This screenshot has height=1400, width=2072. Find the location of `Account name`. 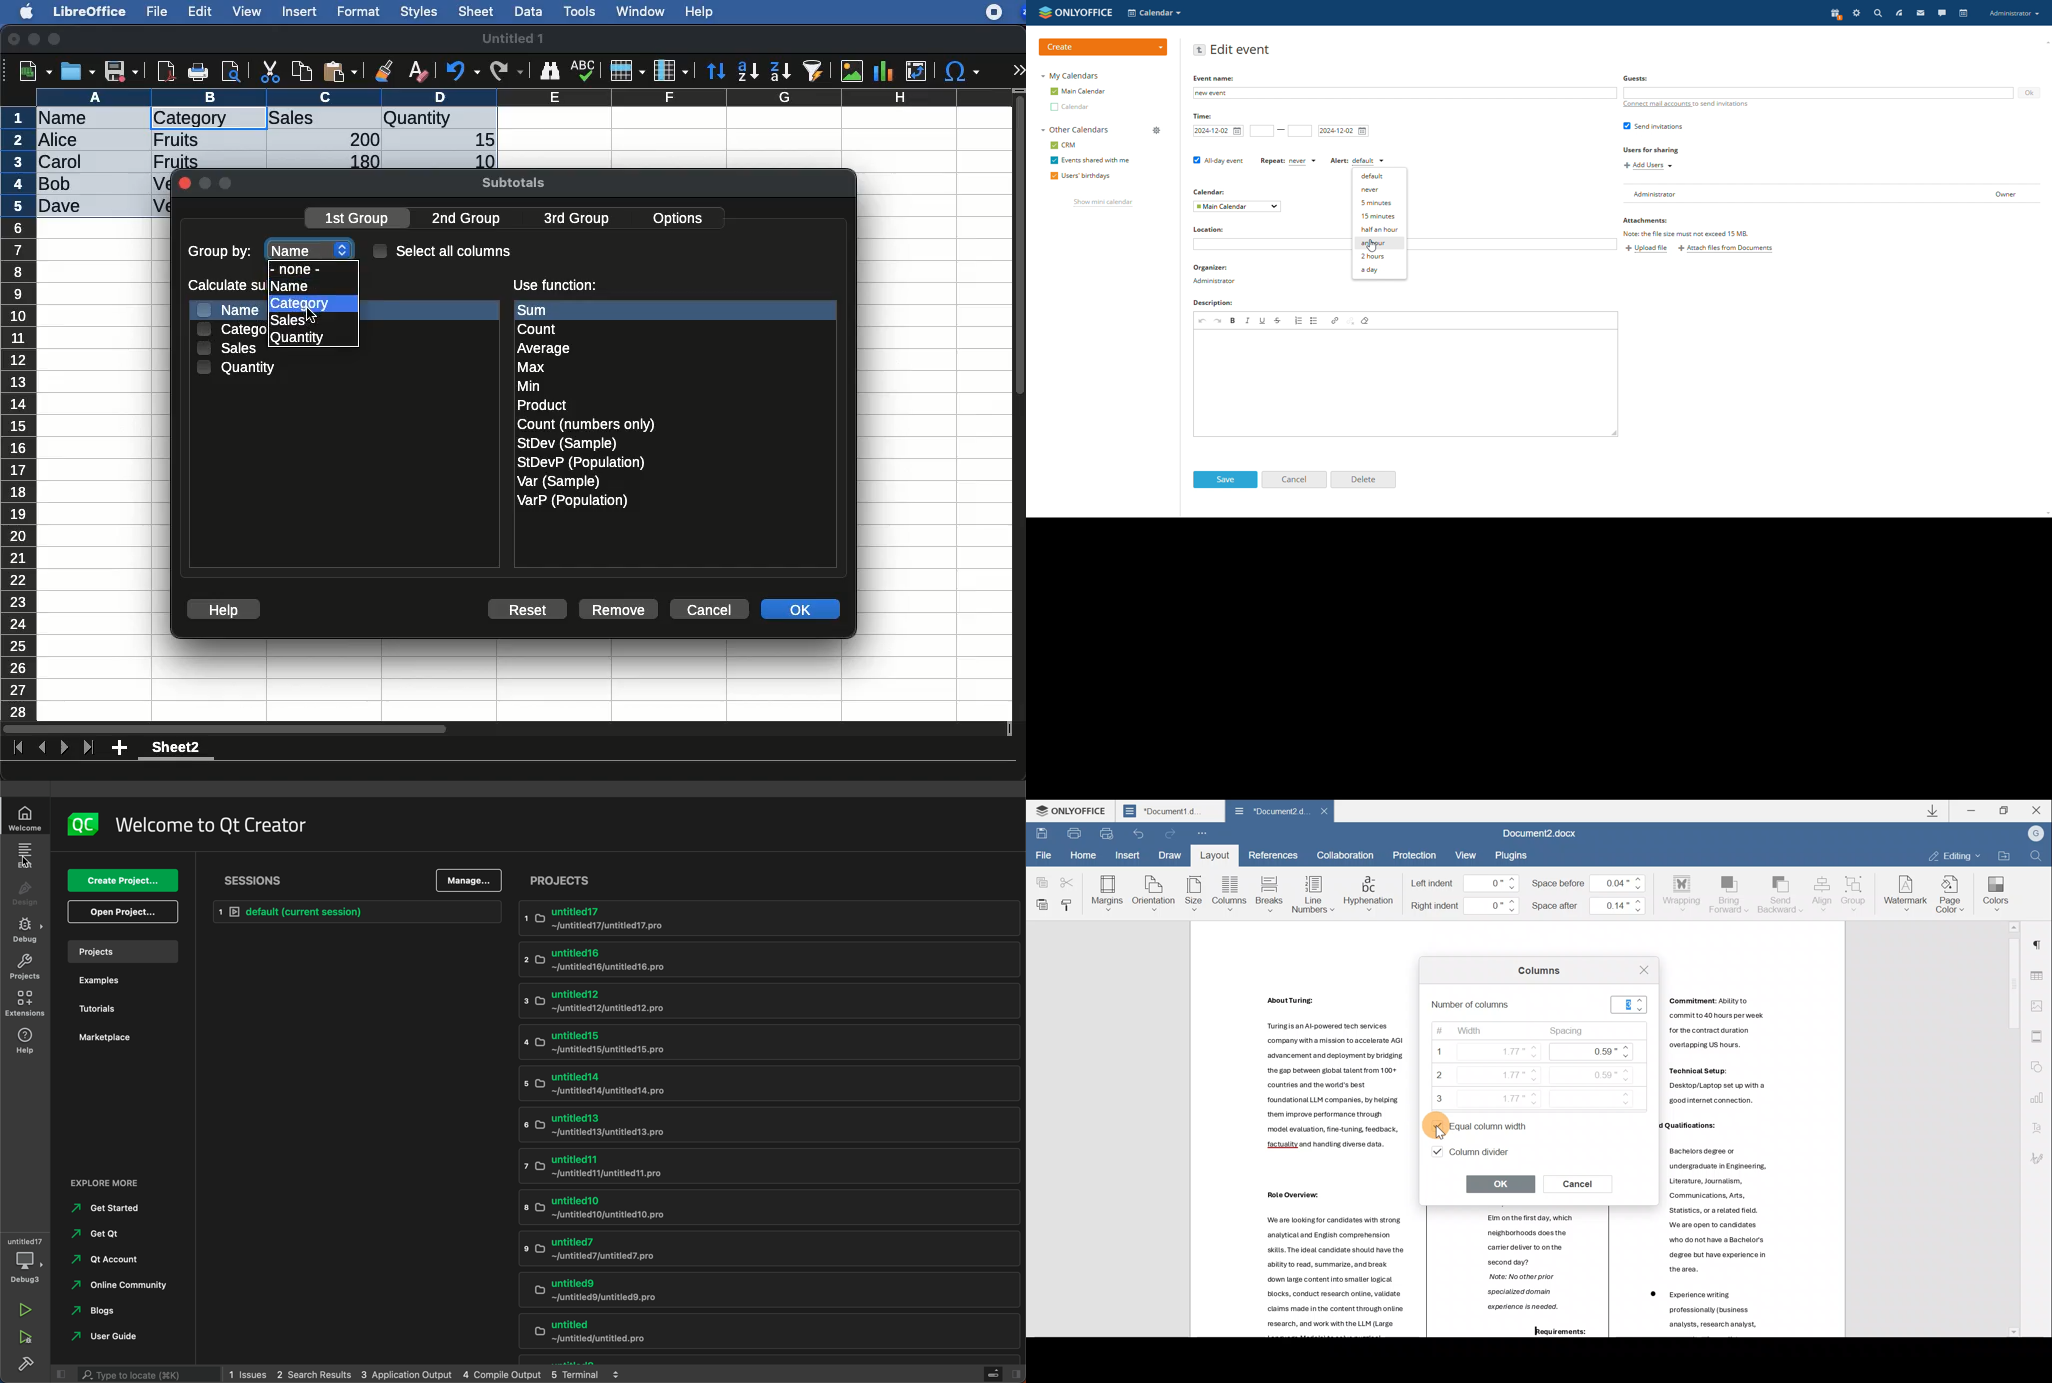

Account name is located at coordinates (2035, 835).